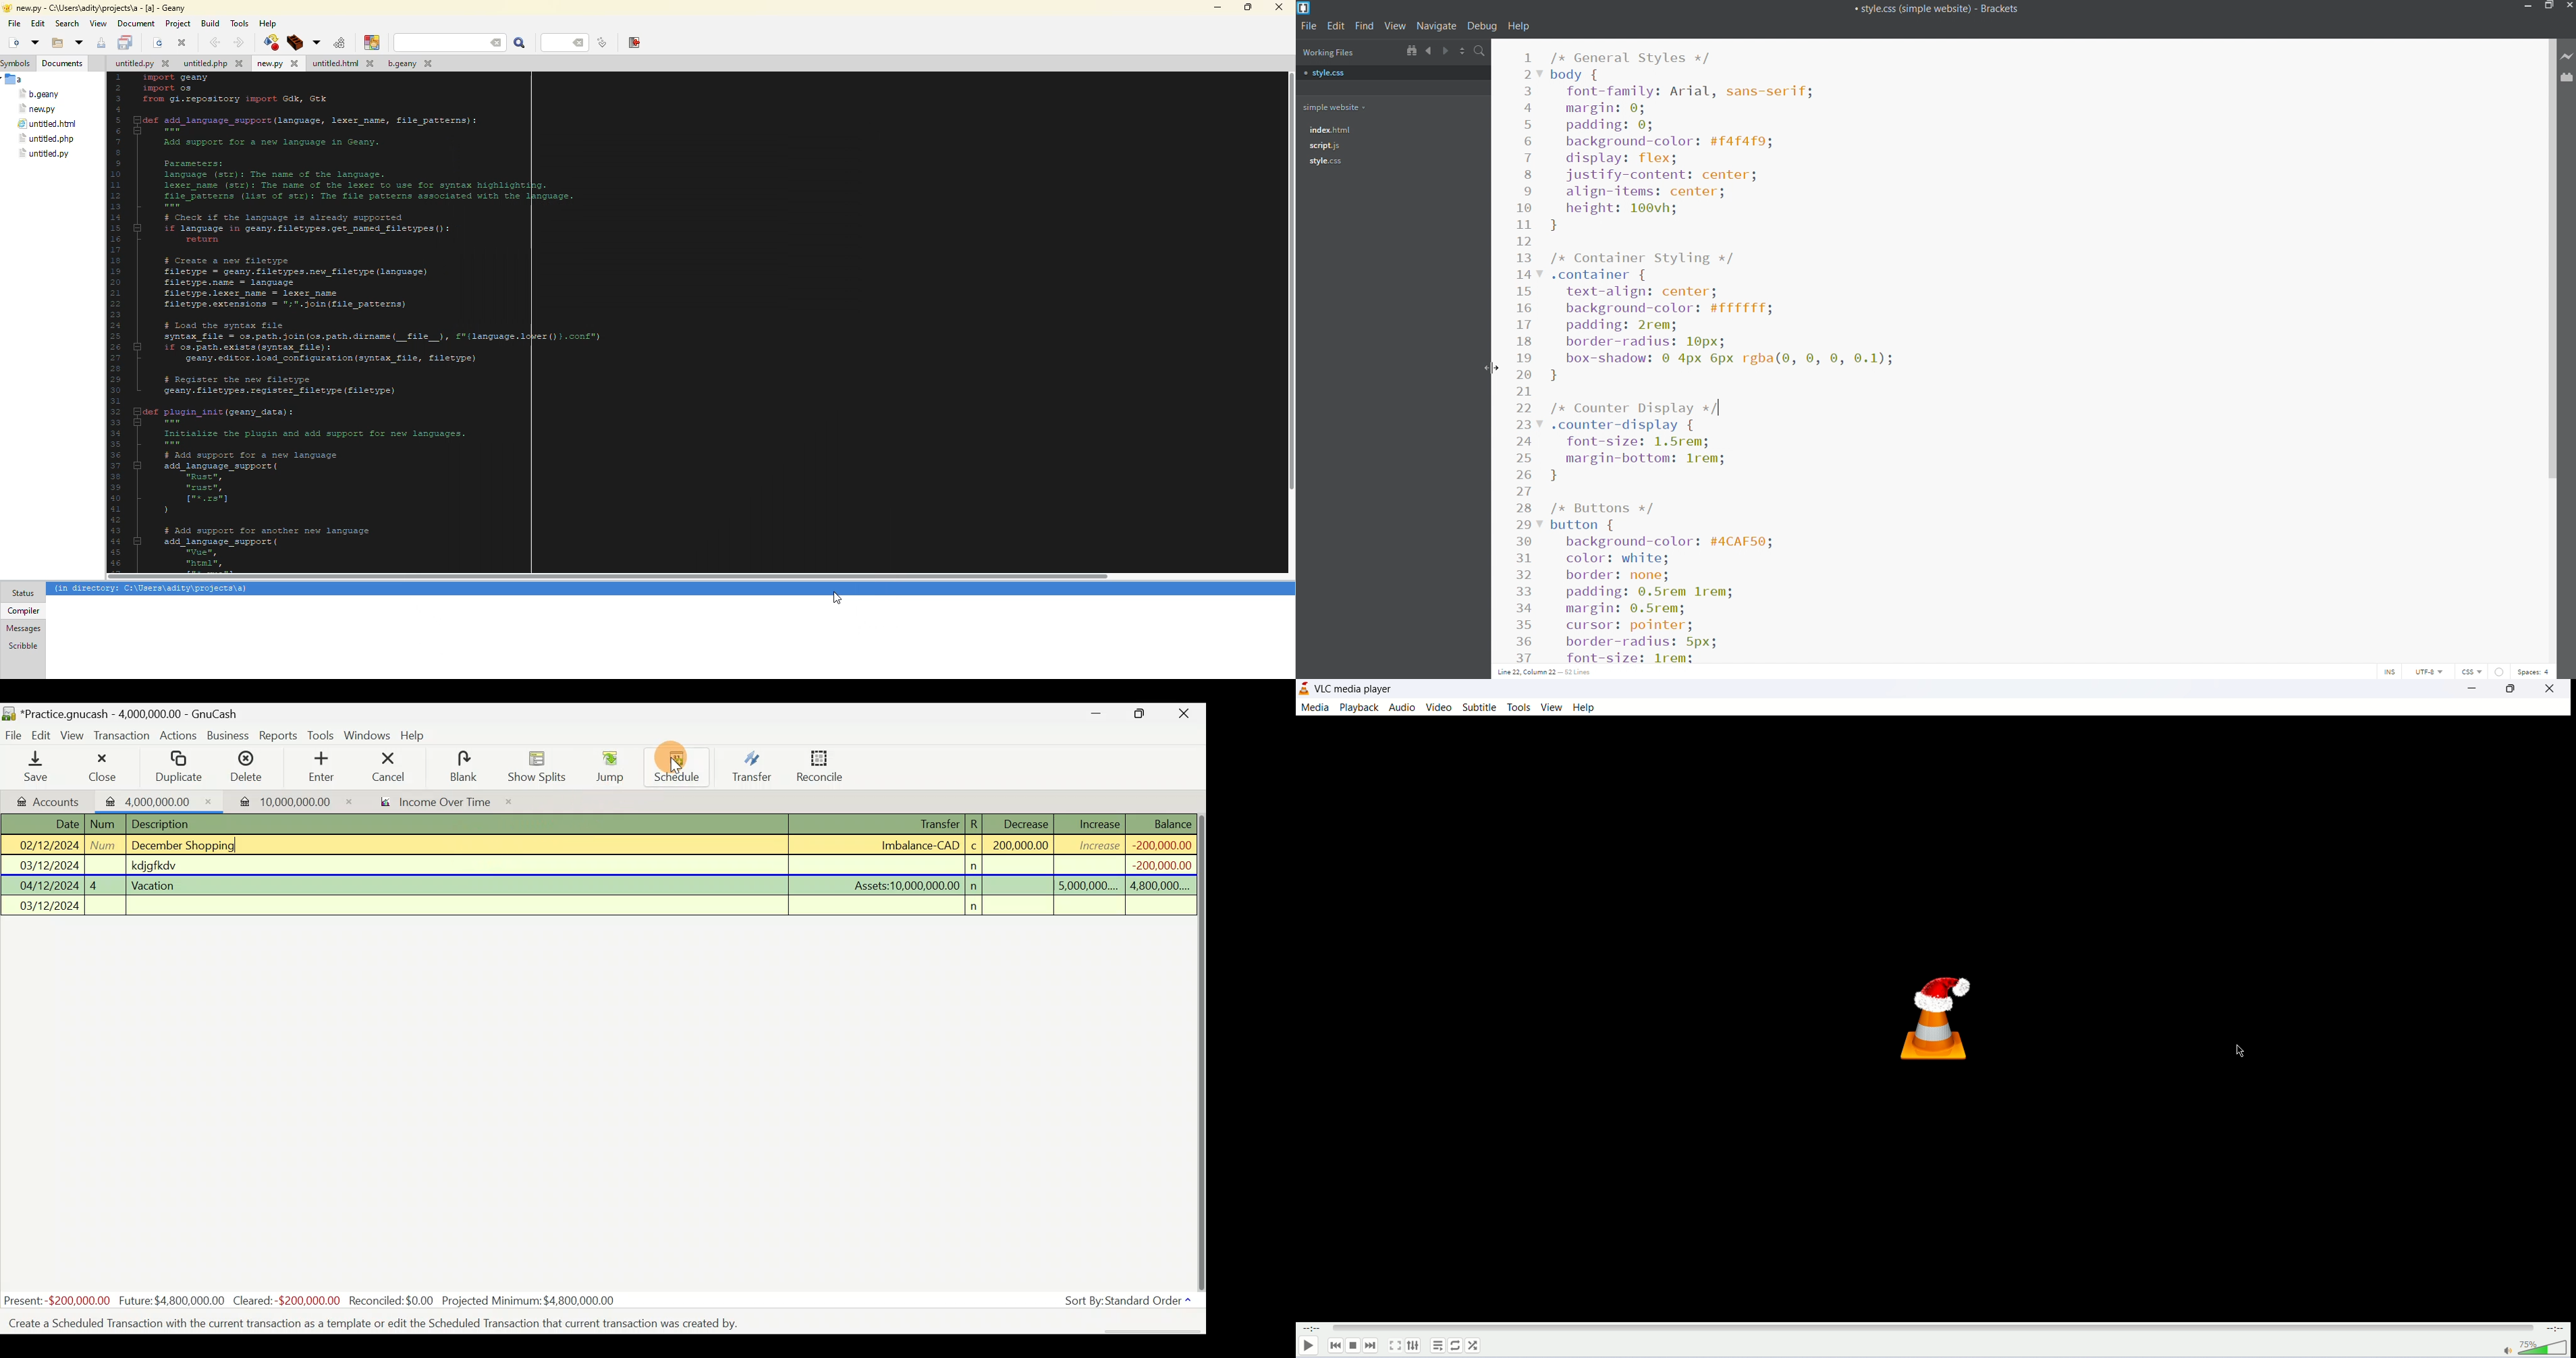 The height and width of the screenshot is (1372, 2576). What do you see at coordinates (1437, 25) in the screenshot?
I see `Navigate` at bounding box center [1437, 25].